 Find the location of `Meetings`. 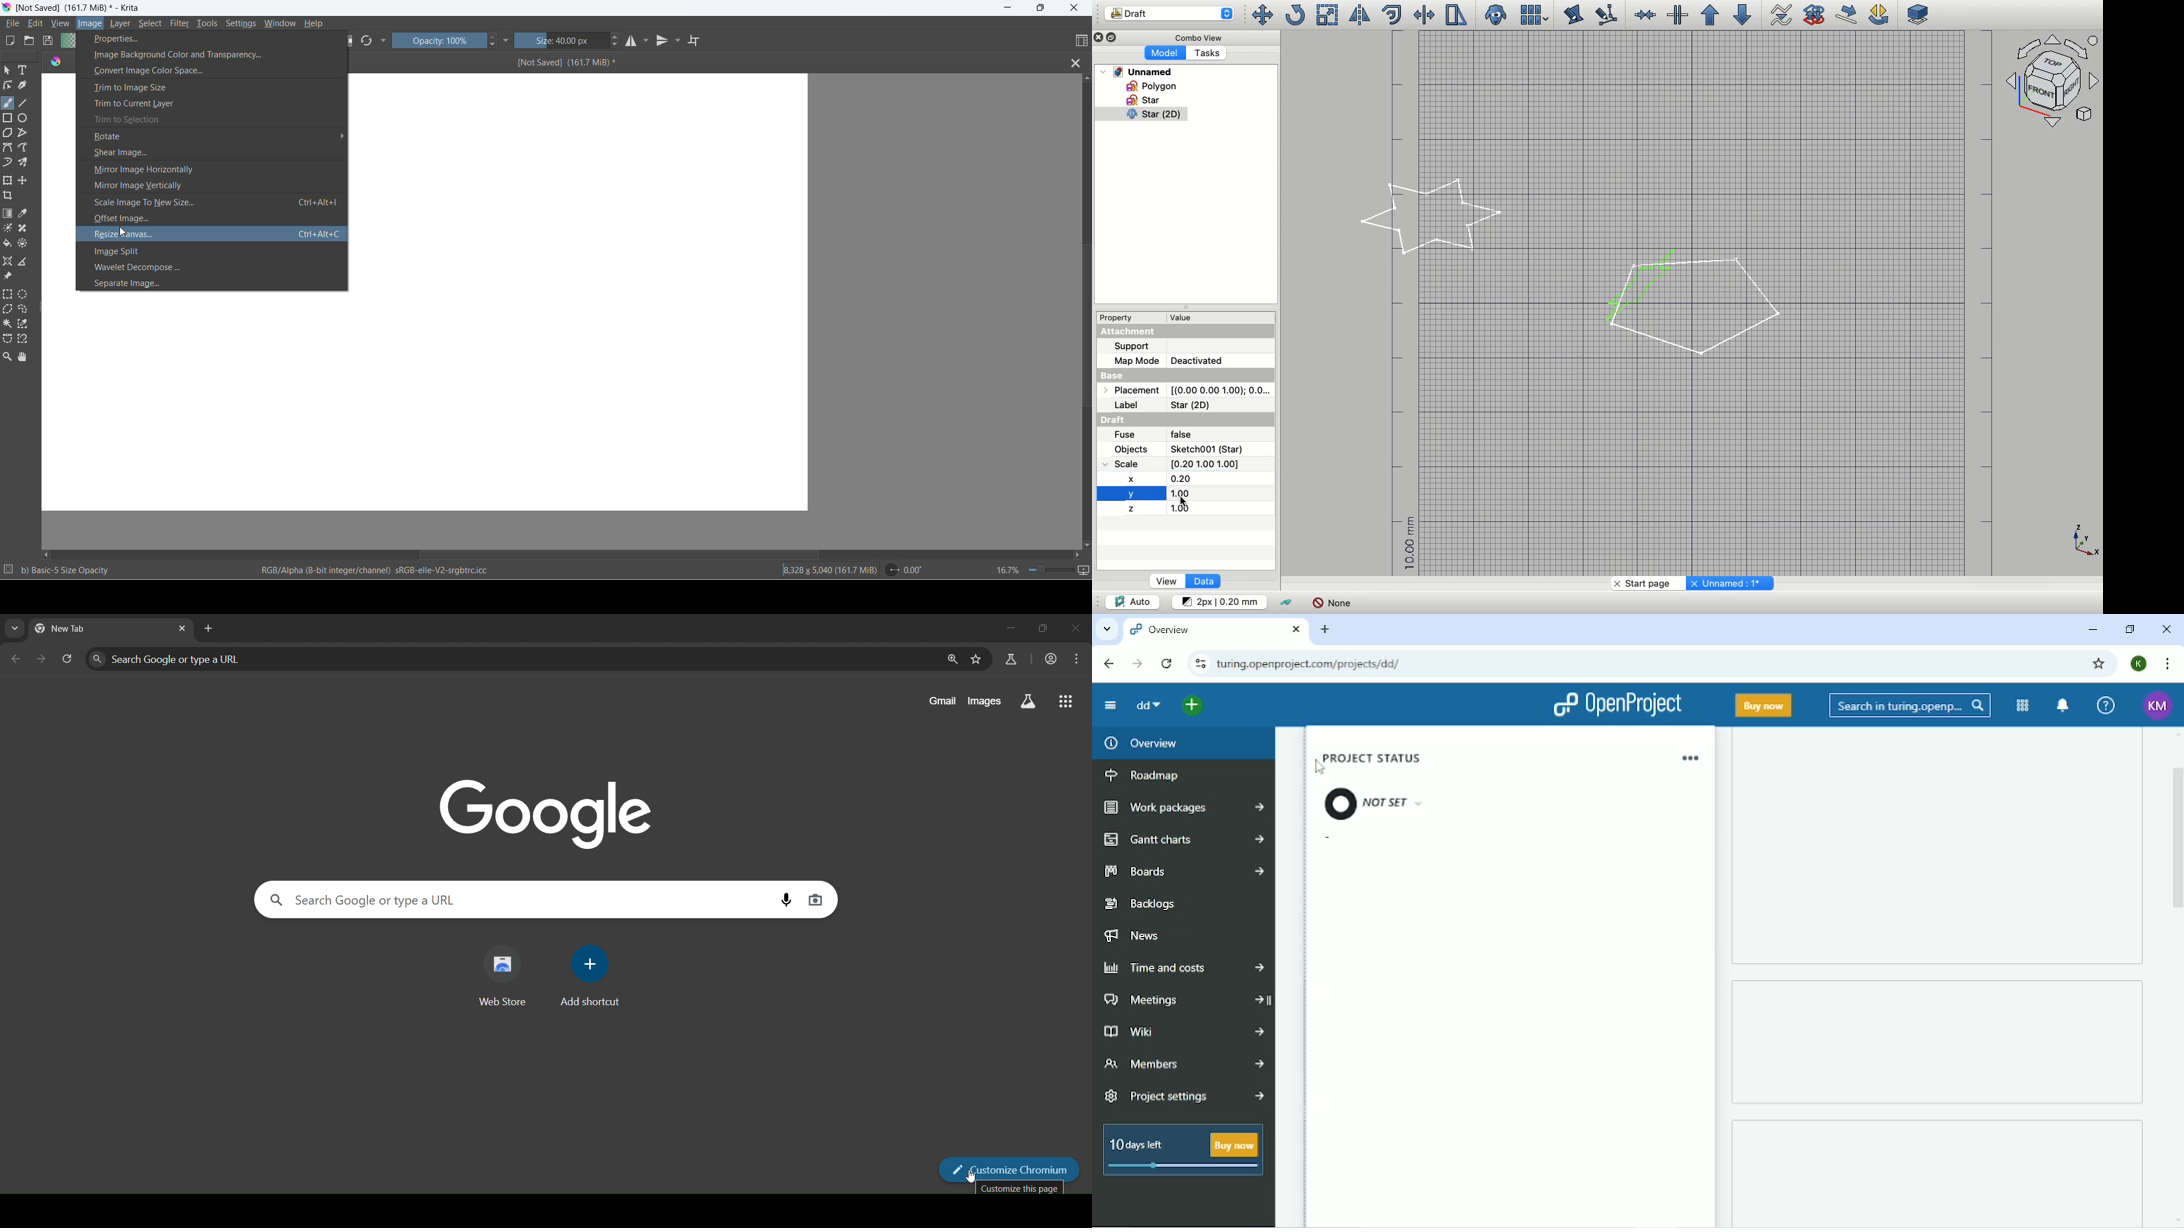

Meetings is located at coordinates (1183, 1001).